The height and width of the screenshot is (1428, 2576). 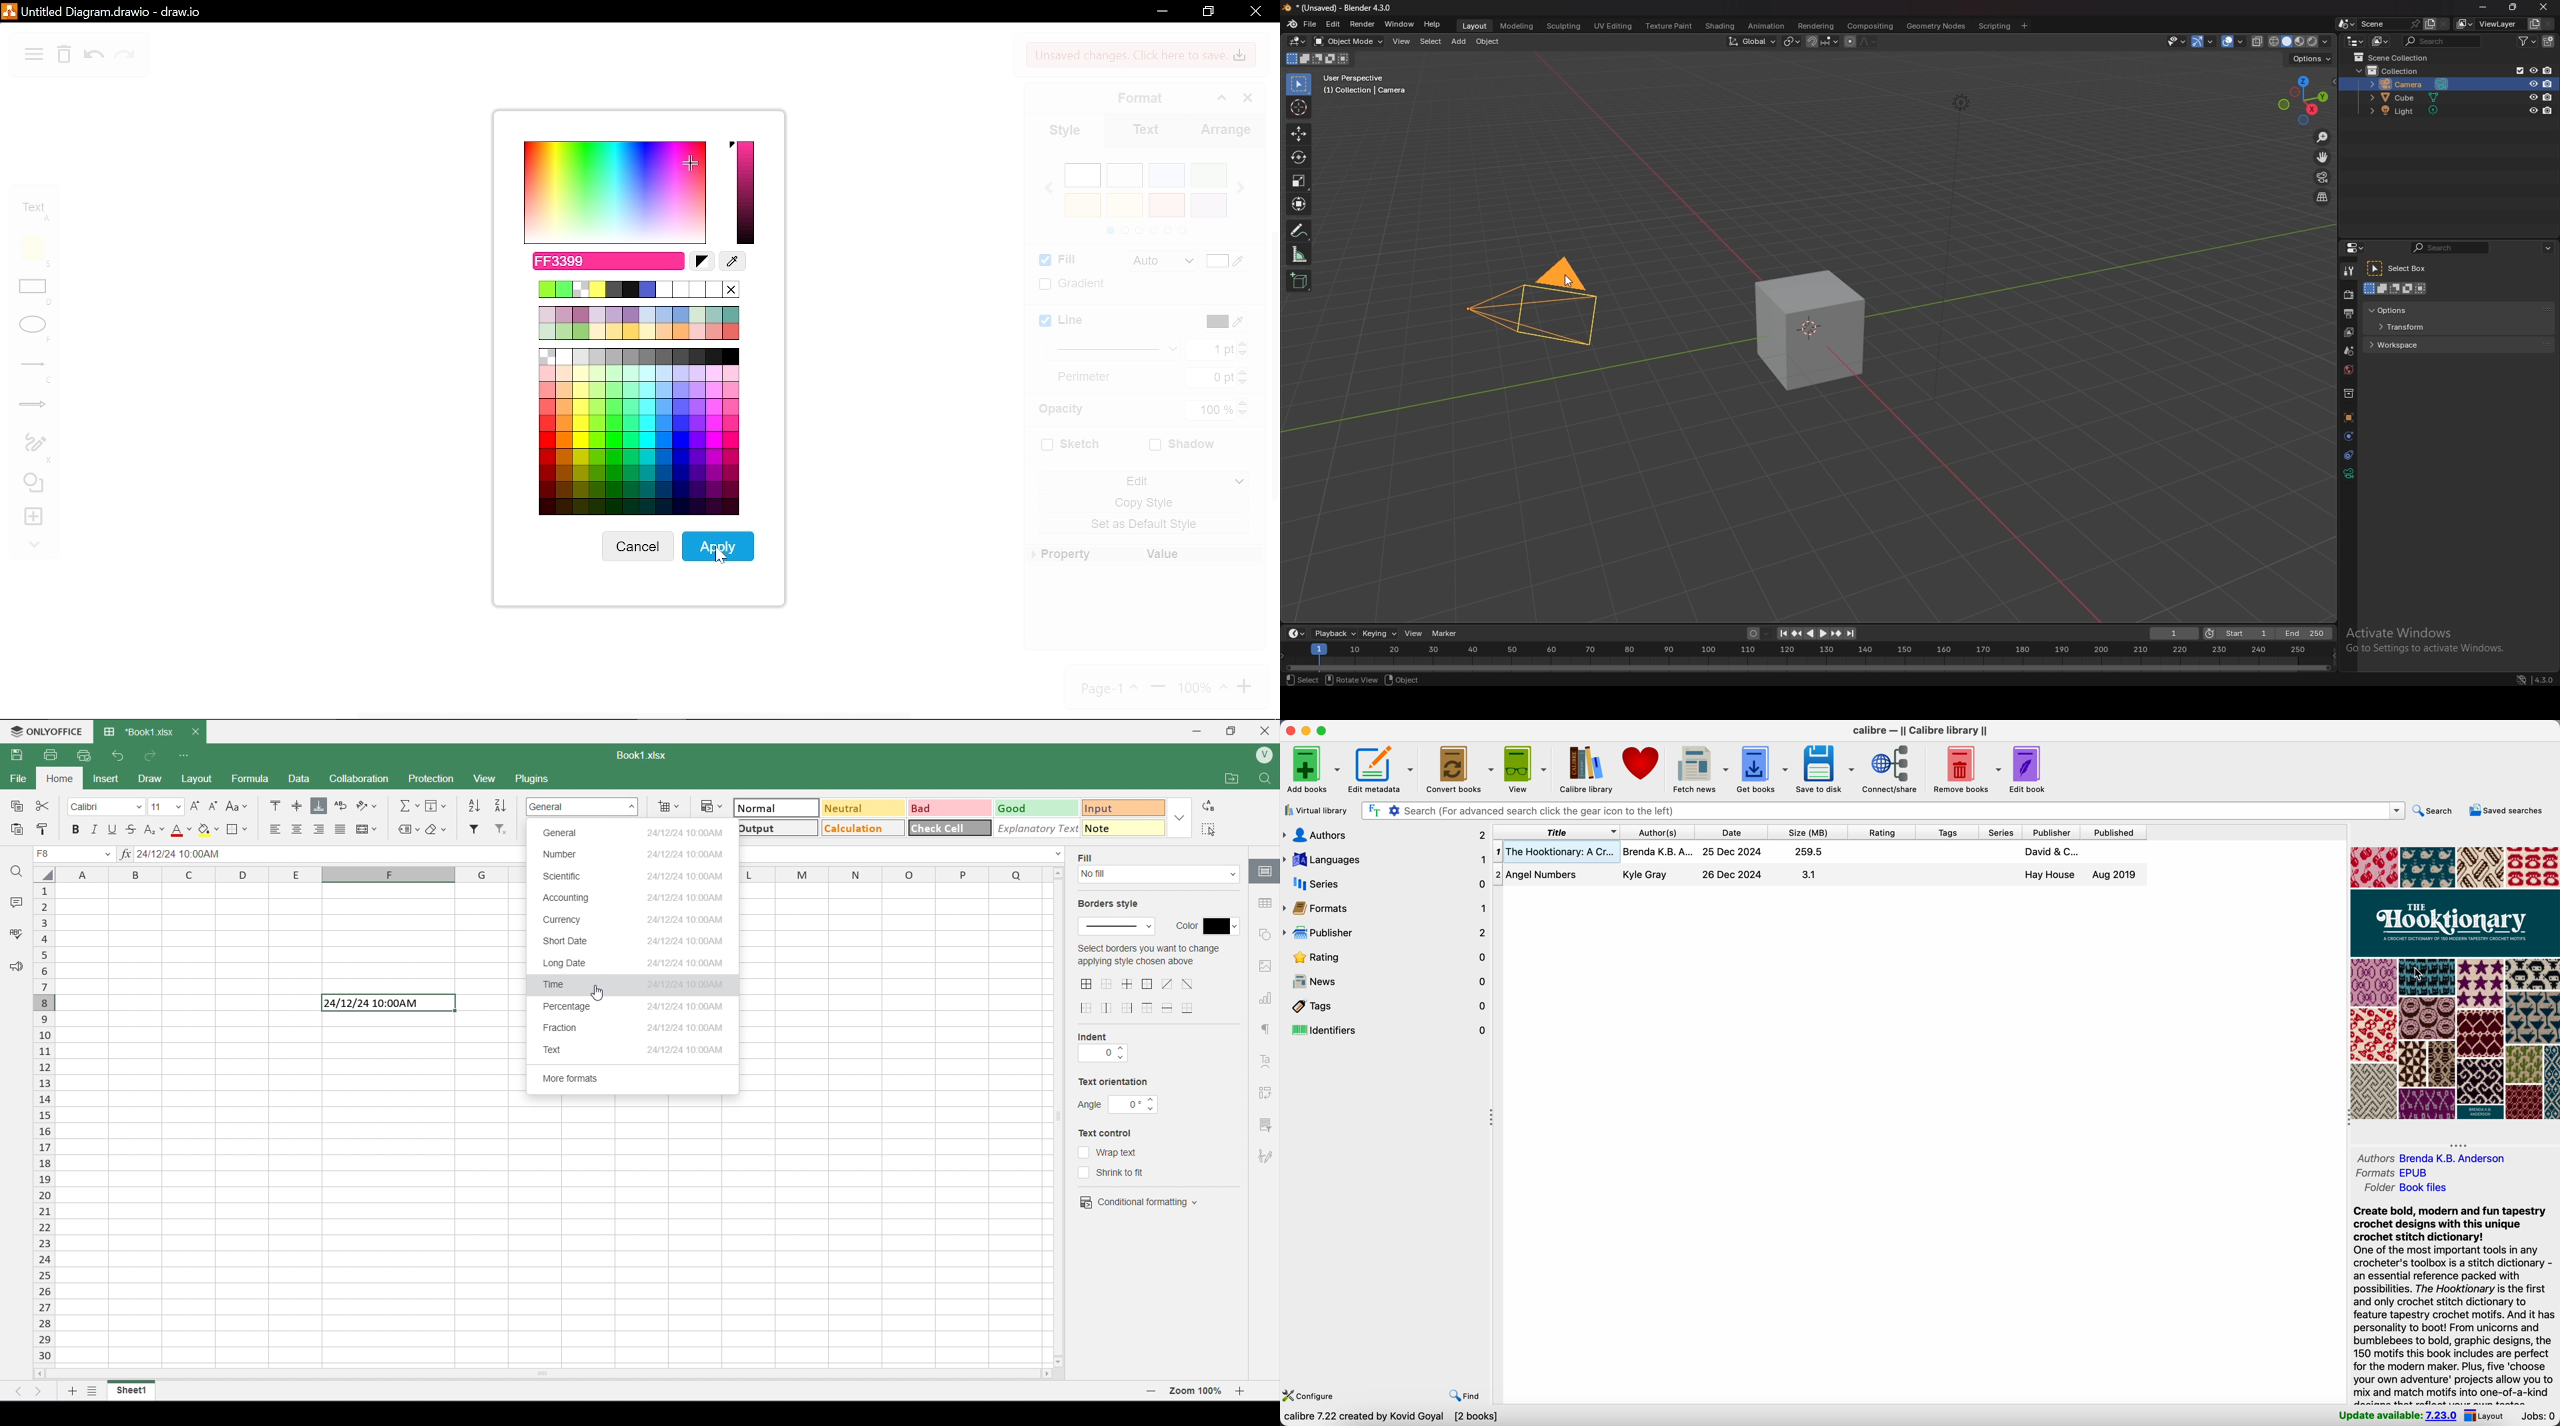 What do you see at coordinates (320, 855) in the screenshot?
I see `Formula Bar` at bounding box center [320, 855].